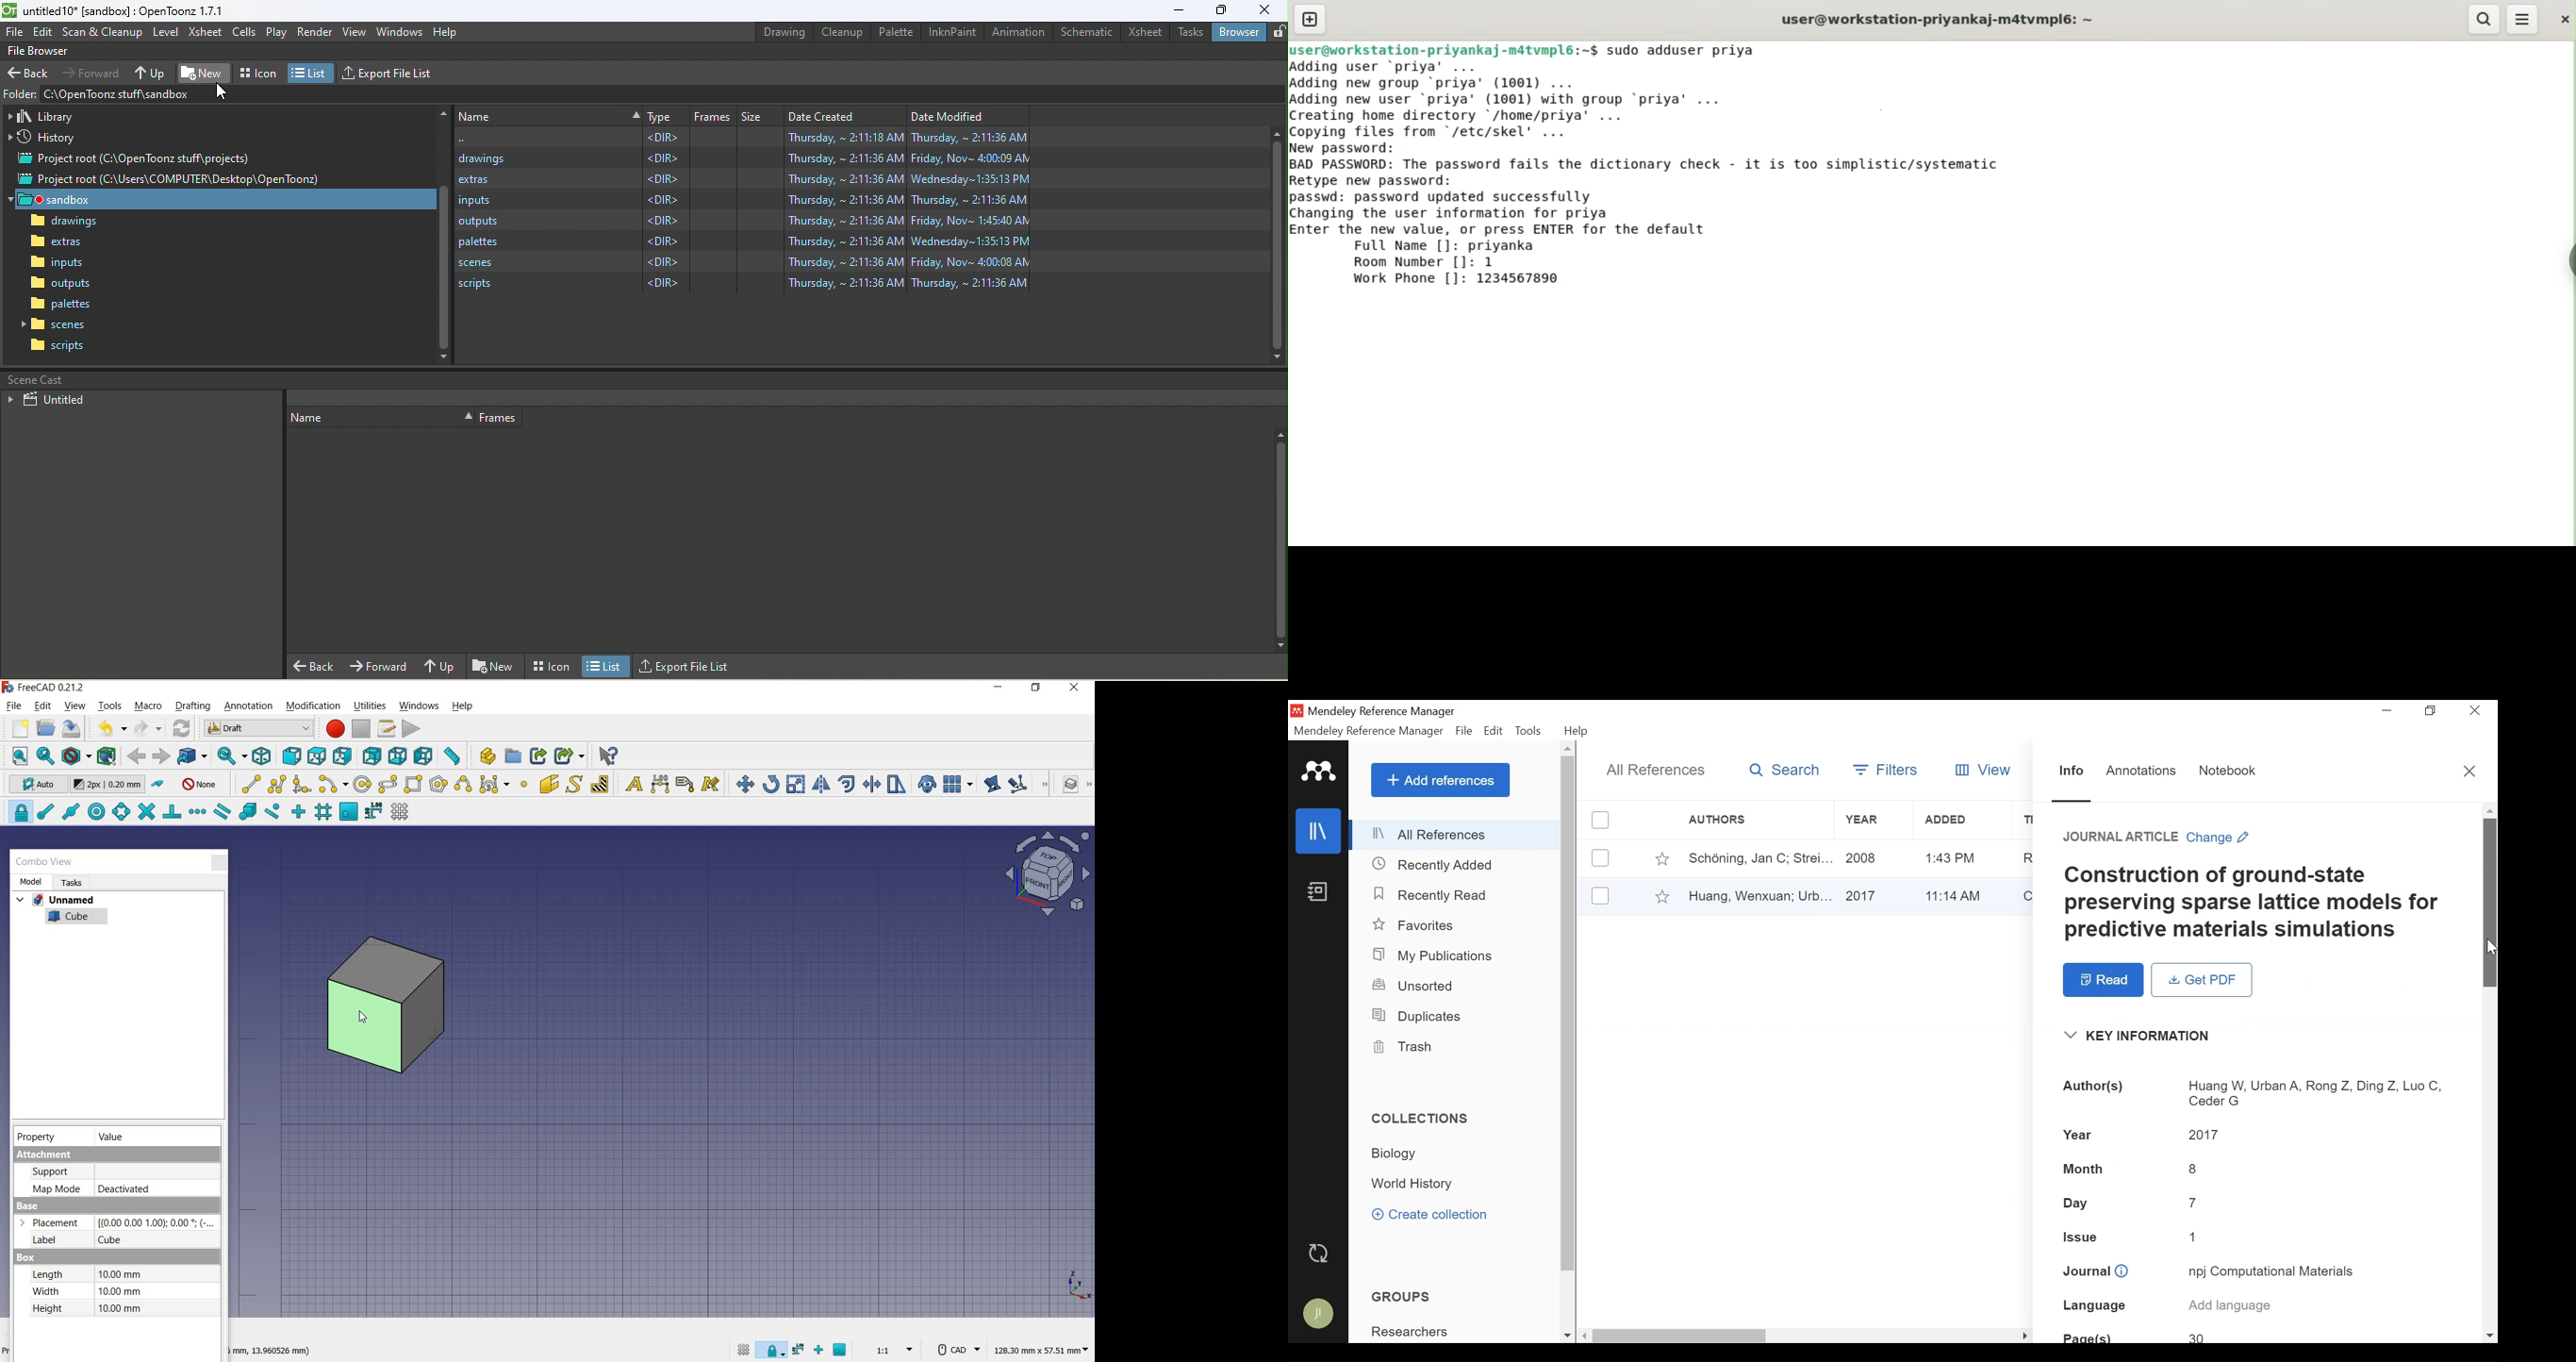 This screenshot has height=1372, width=2576. Describe the element at coordinates (1401, 1047) in the screenshot. I see `Trash` at that location.